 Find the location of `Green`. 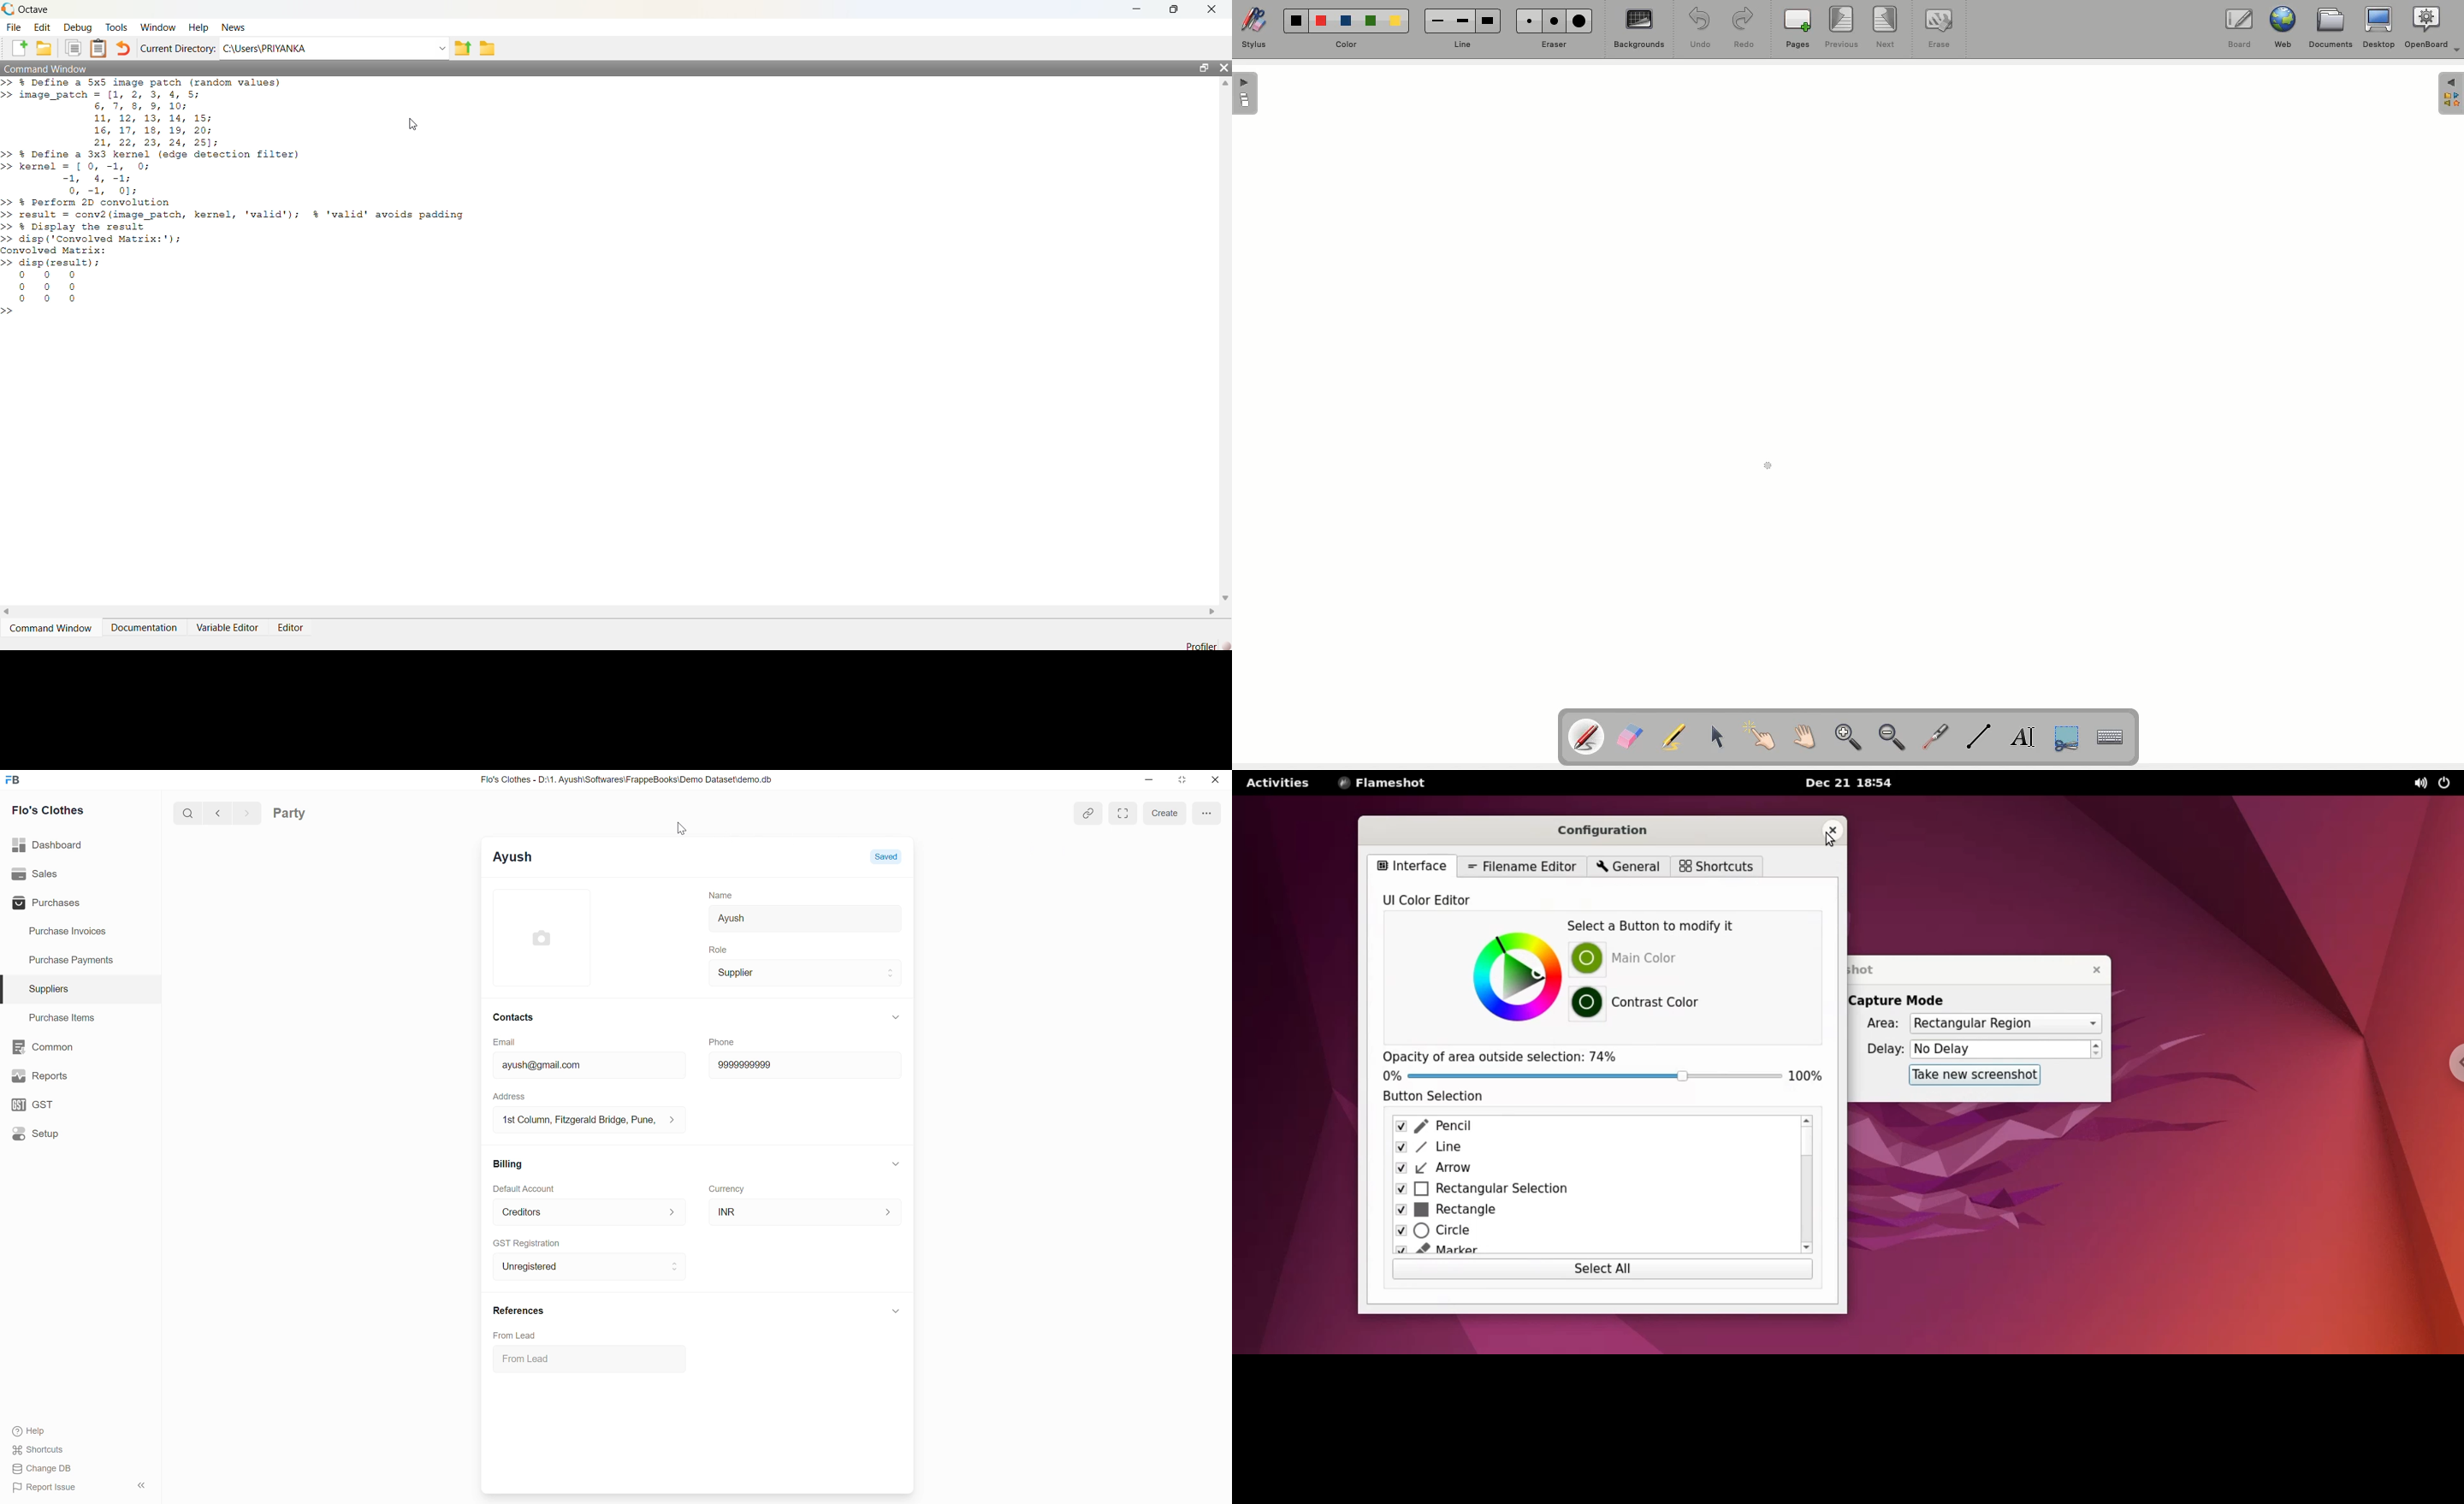

Green is located at coordinates (1374, 20).